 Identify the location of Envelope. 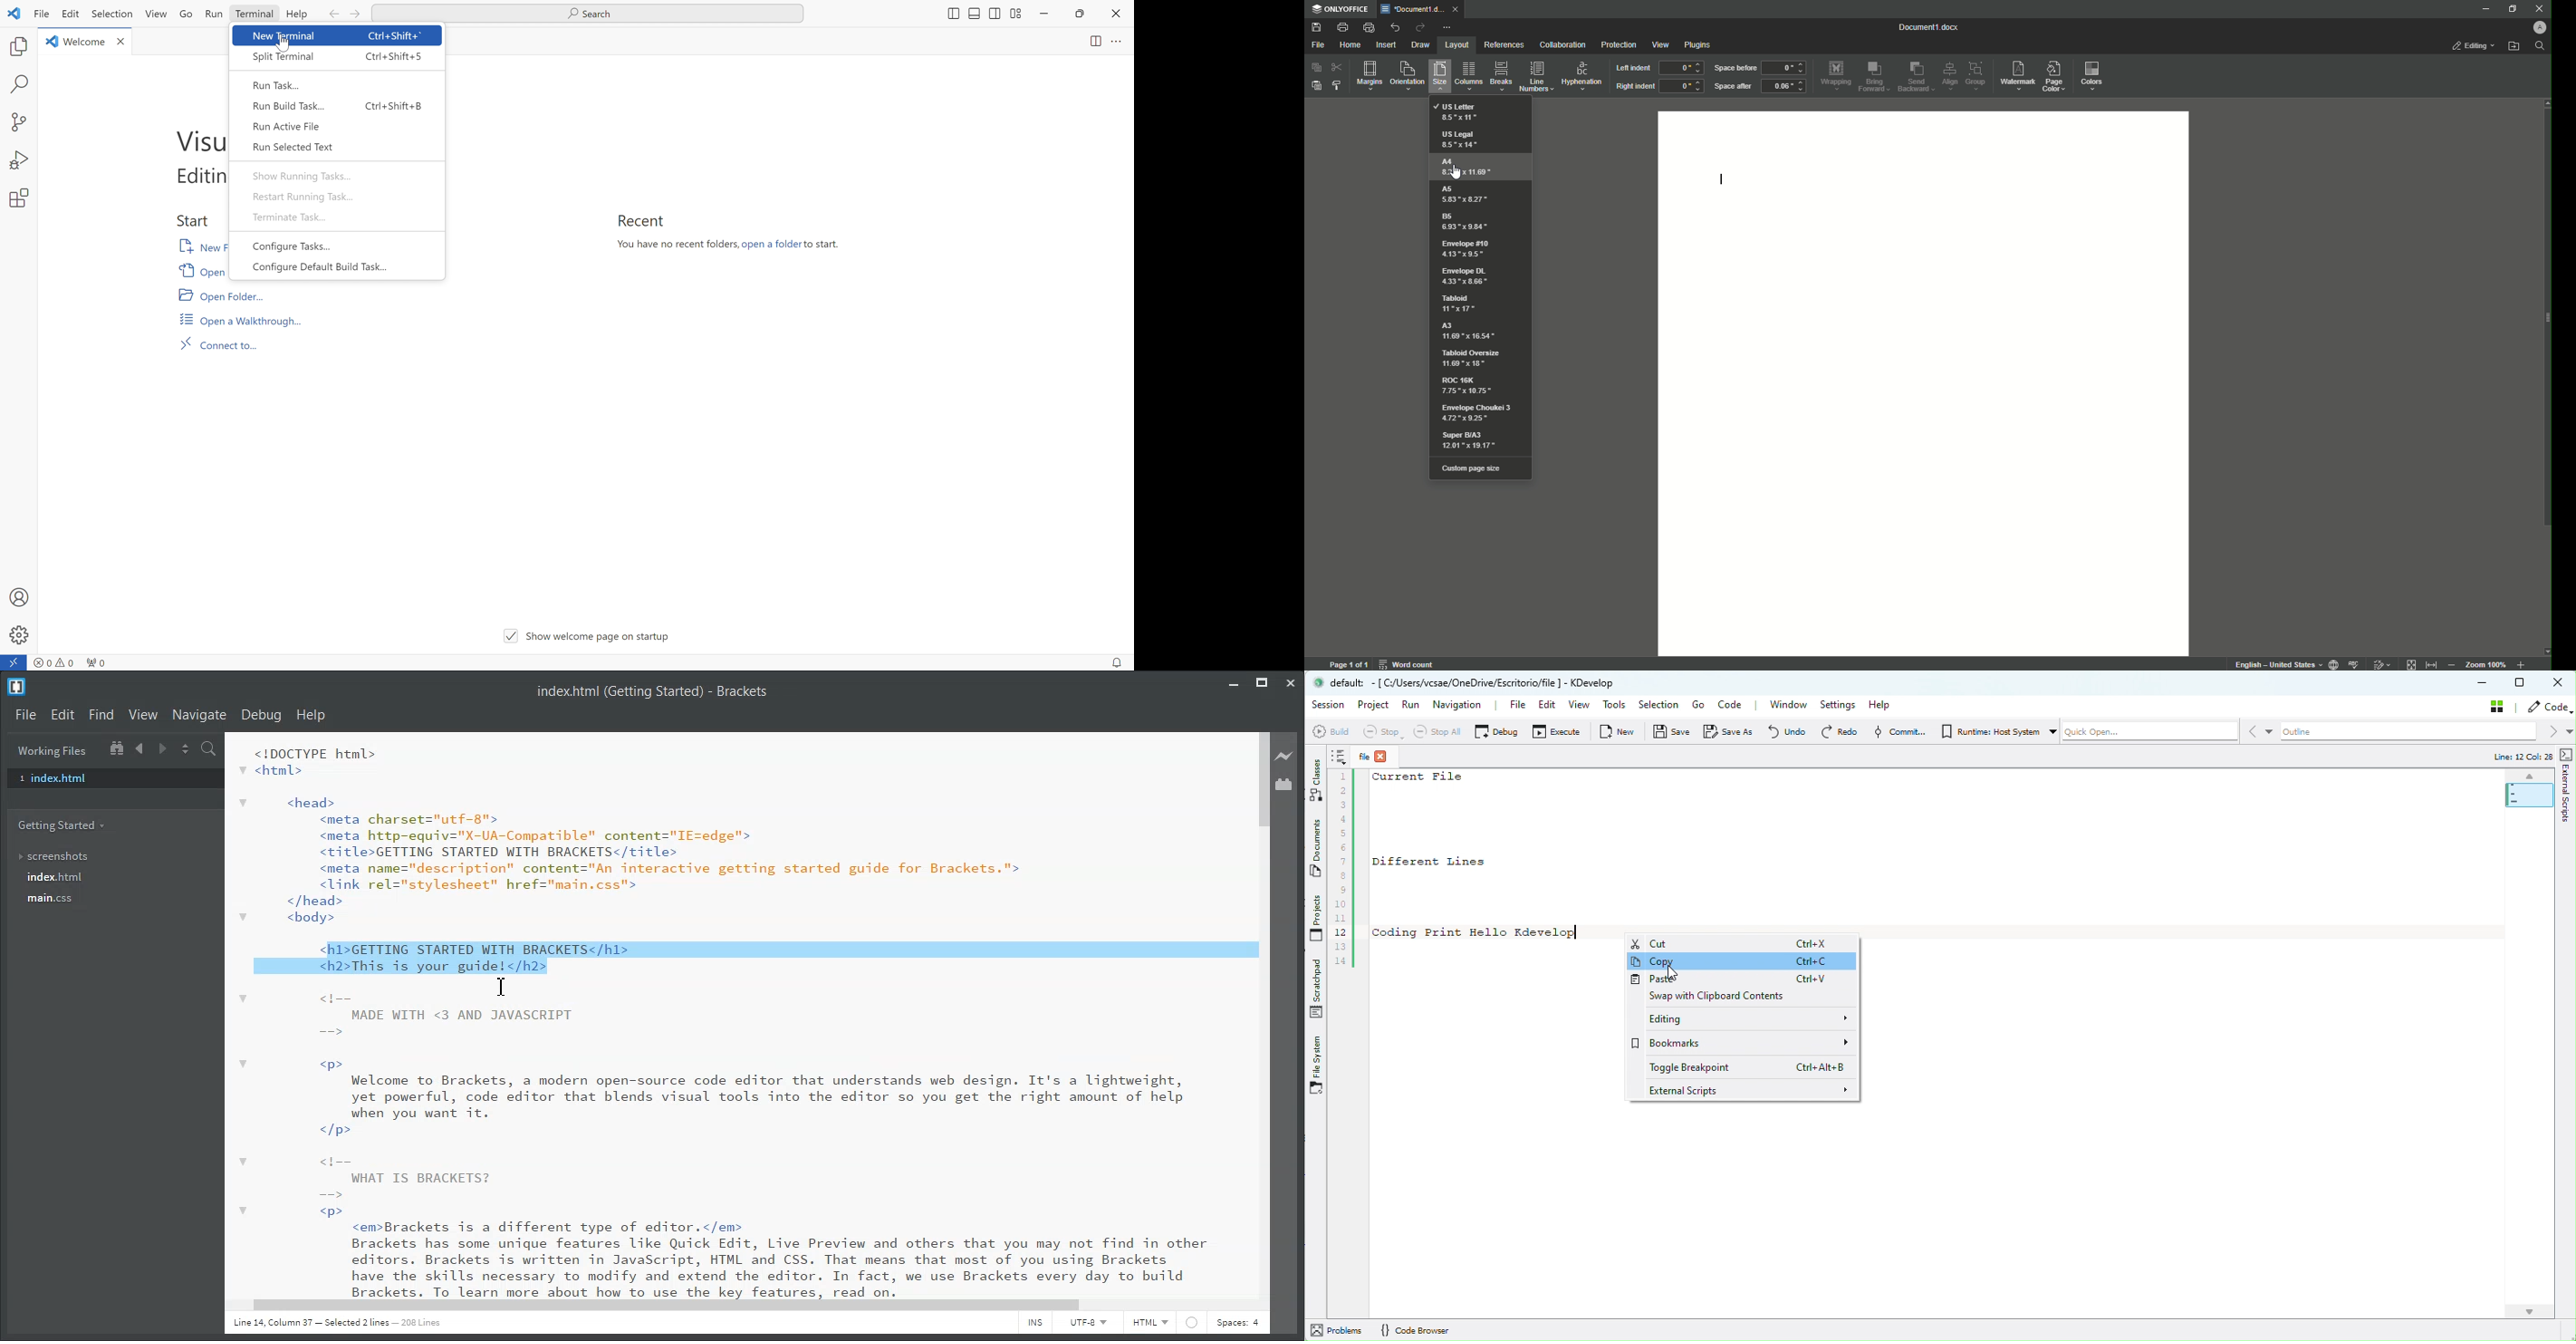
(1467, 249).